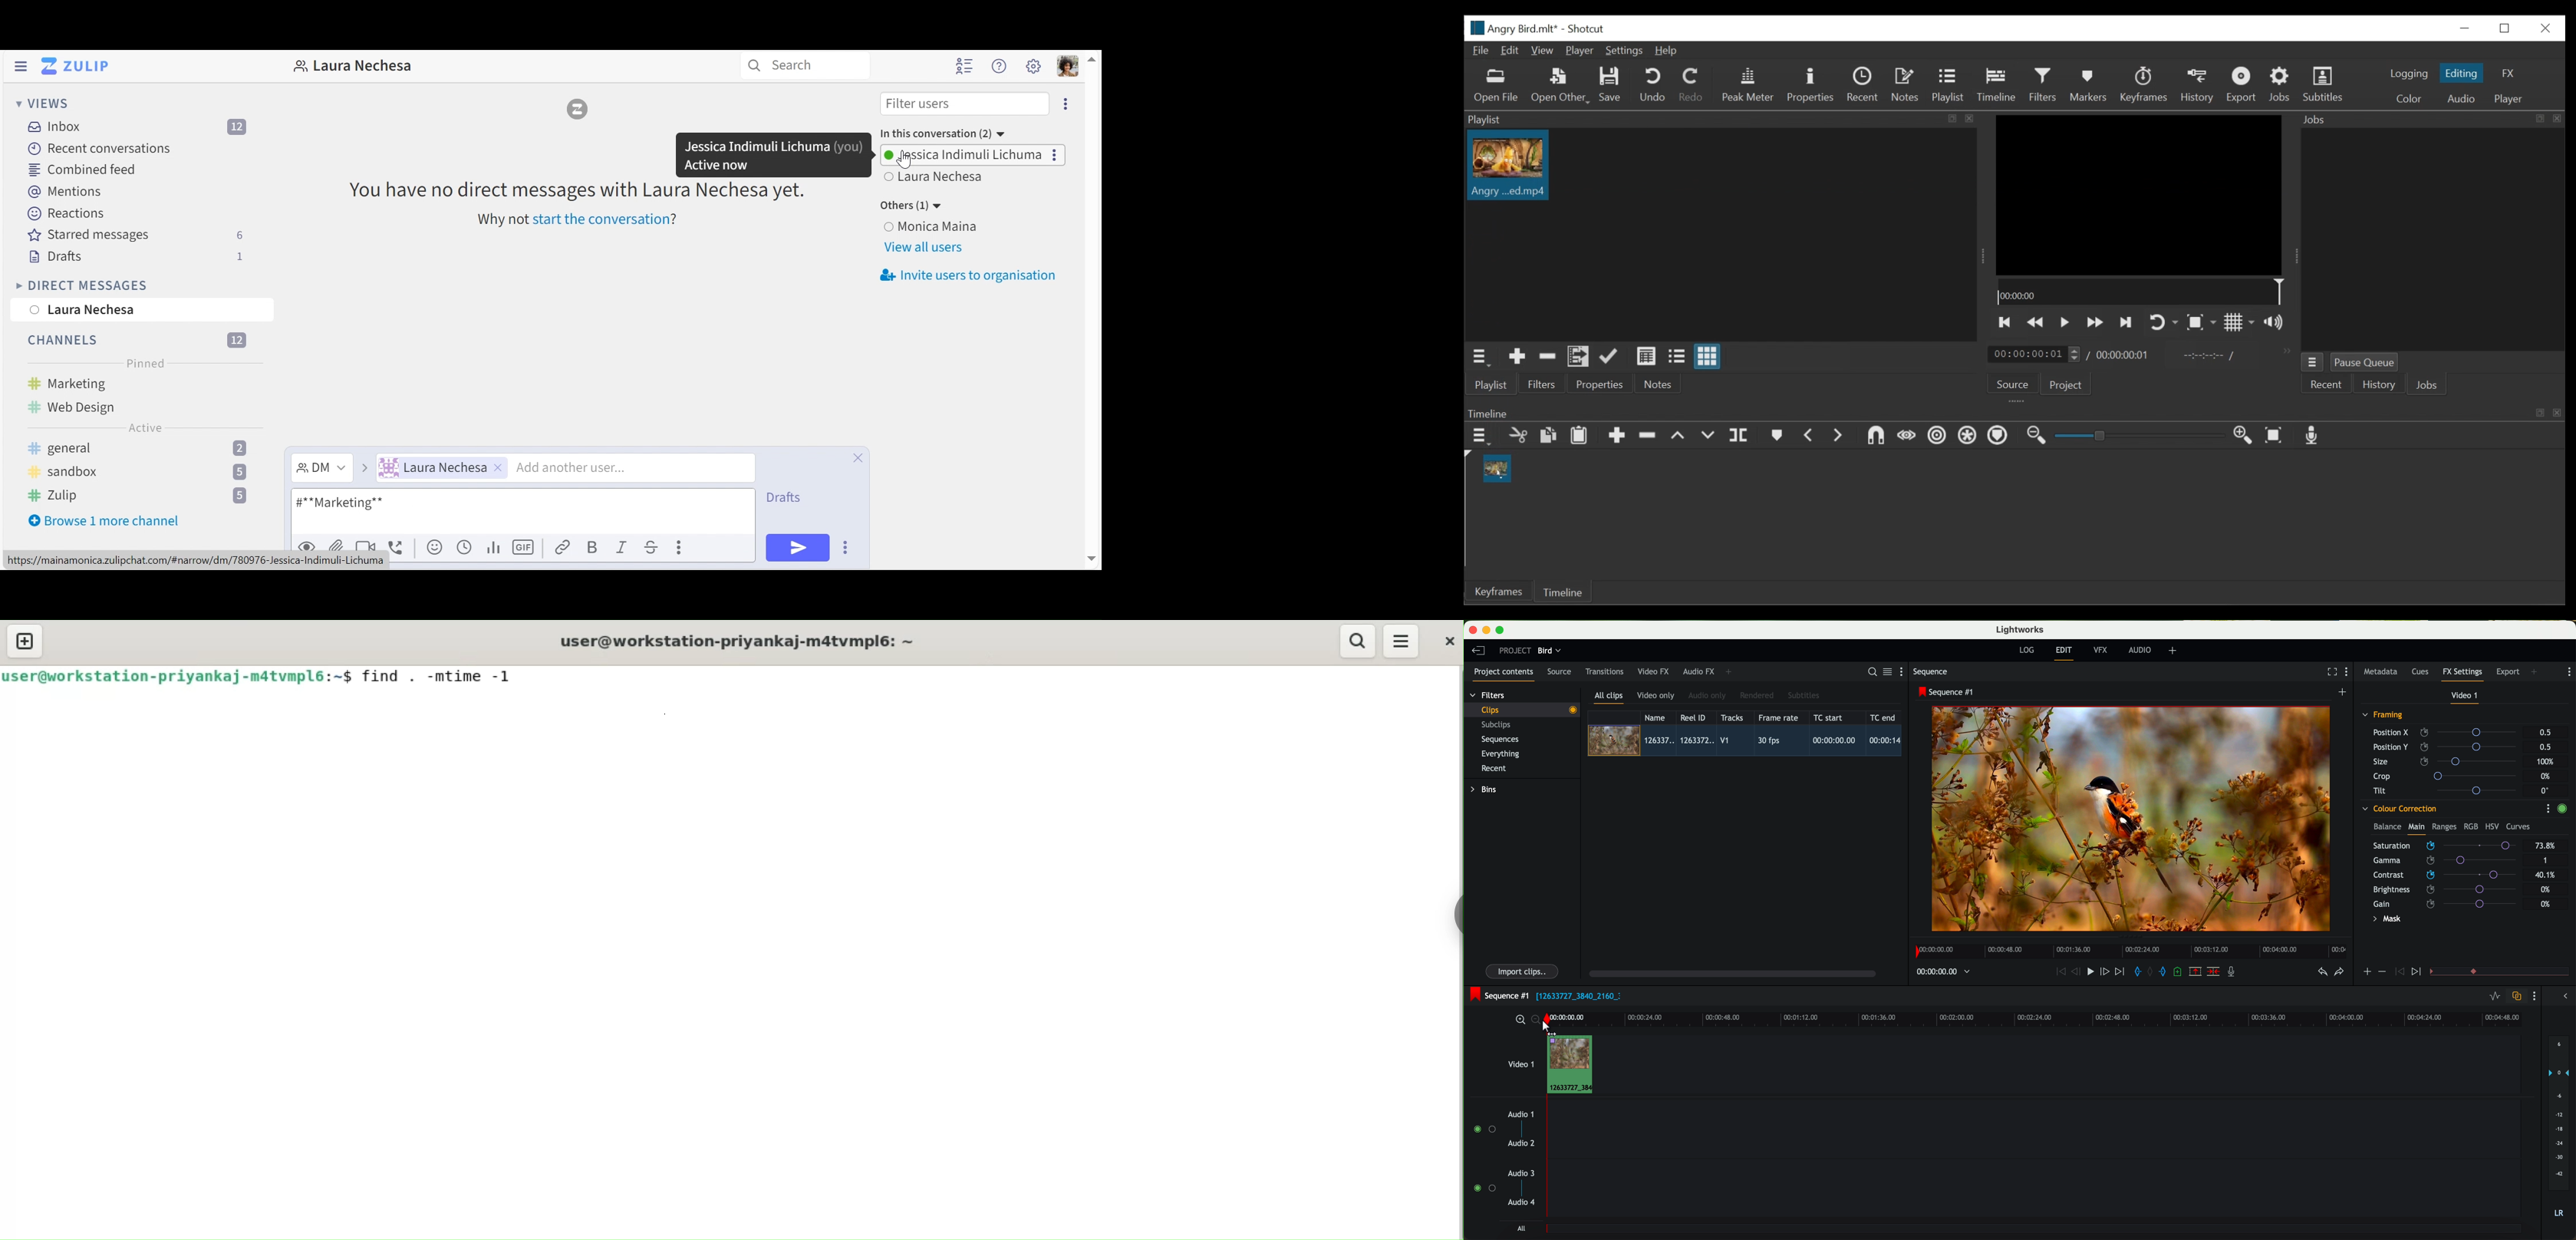  I want to click on RGB, so click(2470, 826).